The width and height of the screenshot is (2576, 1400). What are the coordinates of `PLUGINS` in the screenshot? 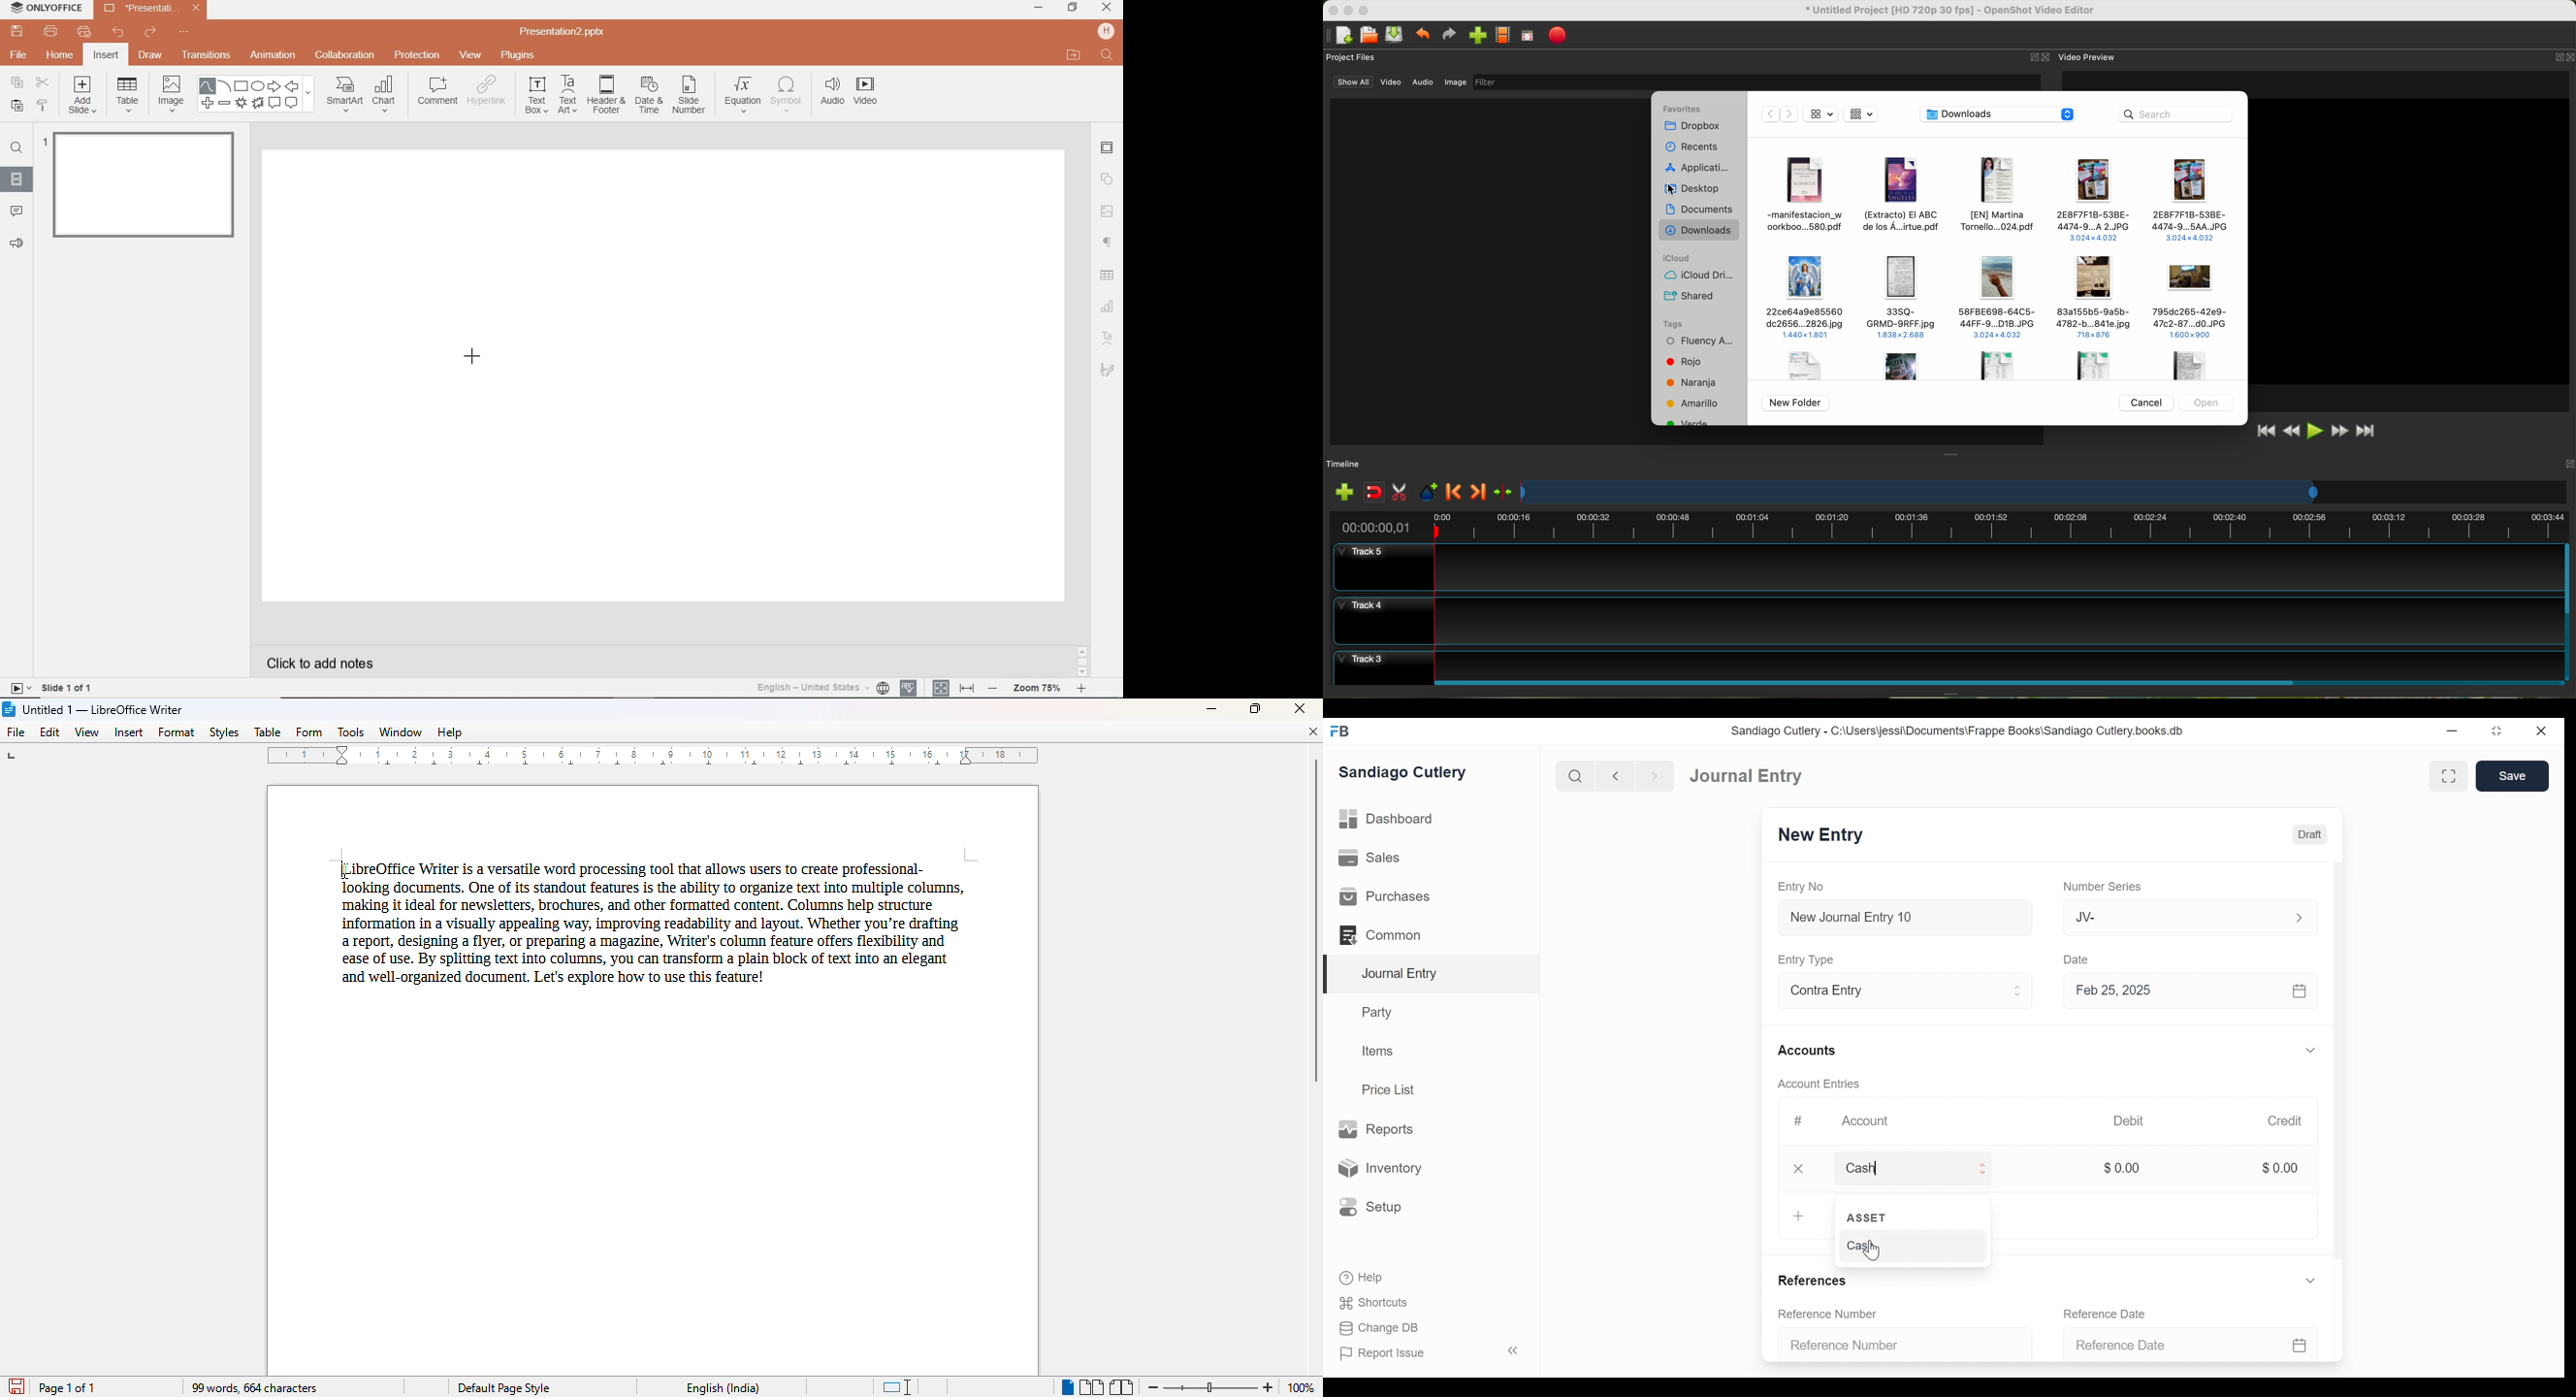 It's located at (518, 56).